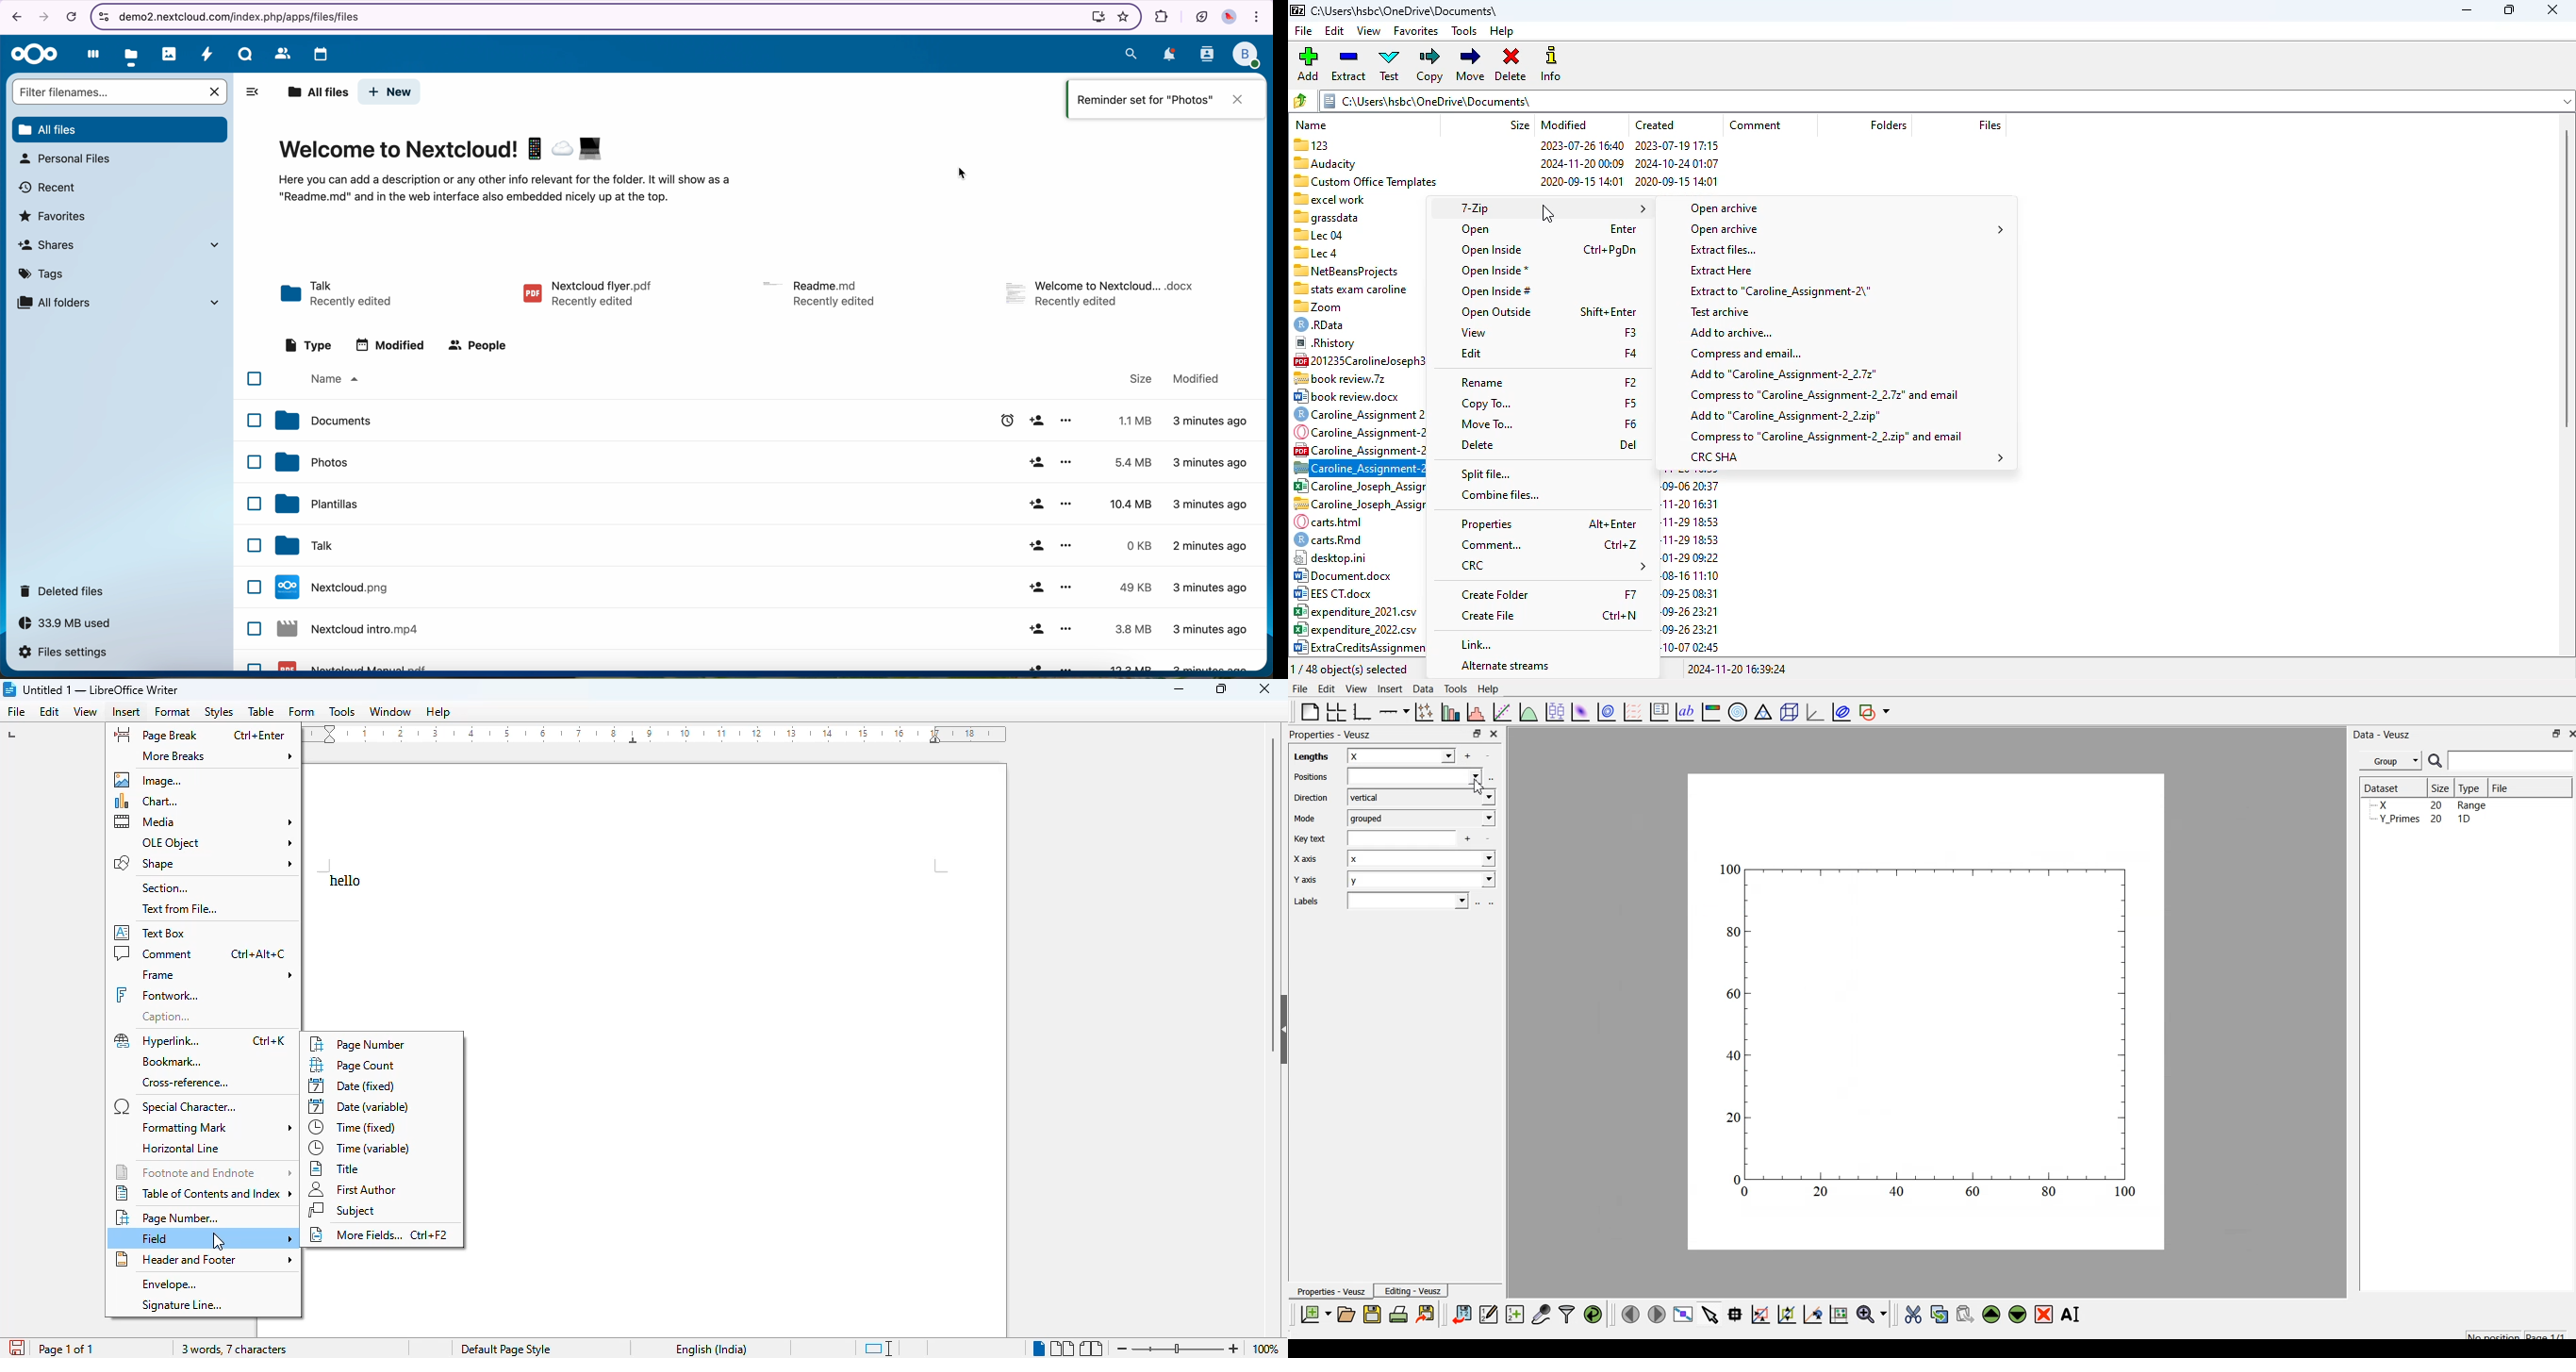 This screenshot has width=2576, height=1372. What do you see at coordinates (1606, 711) in the screenshot?
I see `plot data` at bounding box center [1606, 711].